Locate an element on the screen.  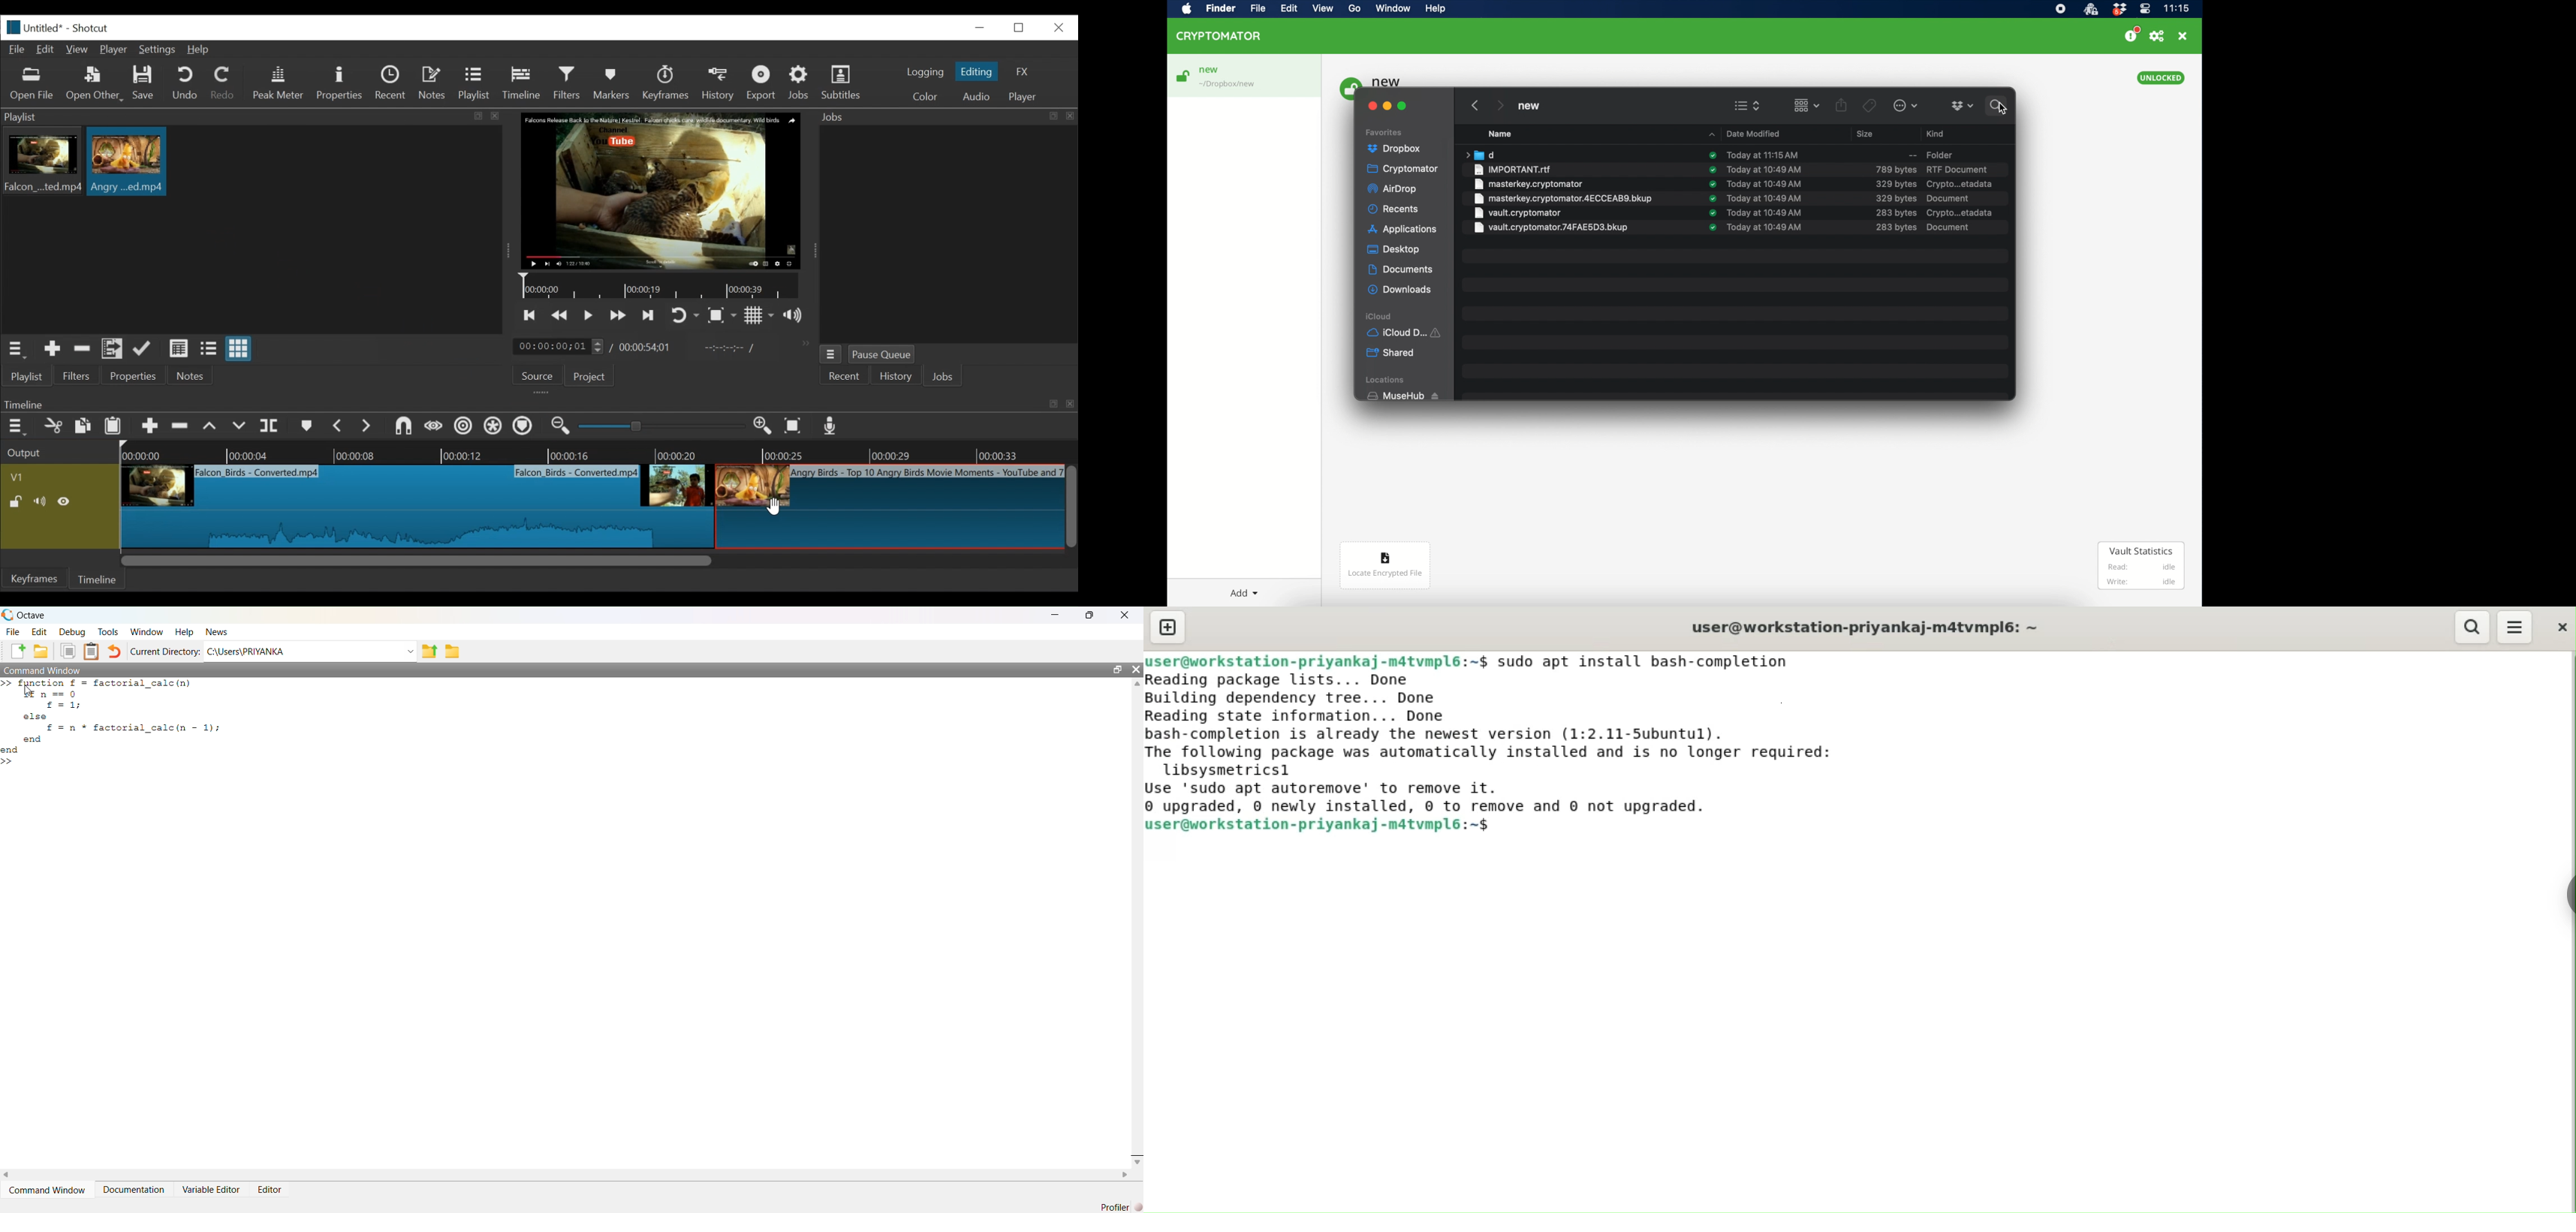
Name is located at coordinates (1504, 136).